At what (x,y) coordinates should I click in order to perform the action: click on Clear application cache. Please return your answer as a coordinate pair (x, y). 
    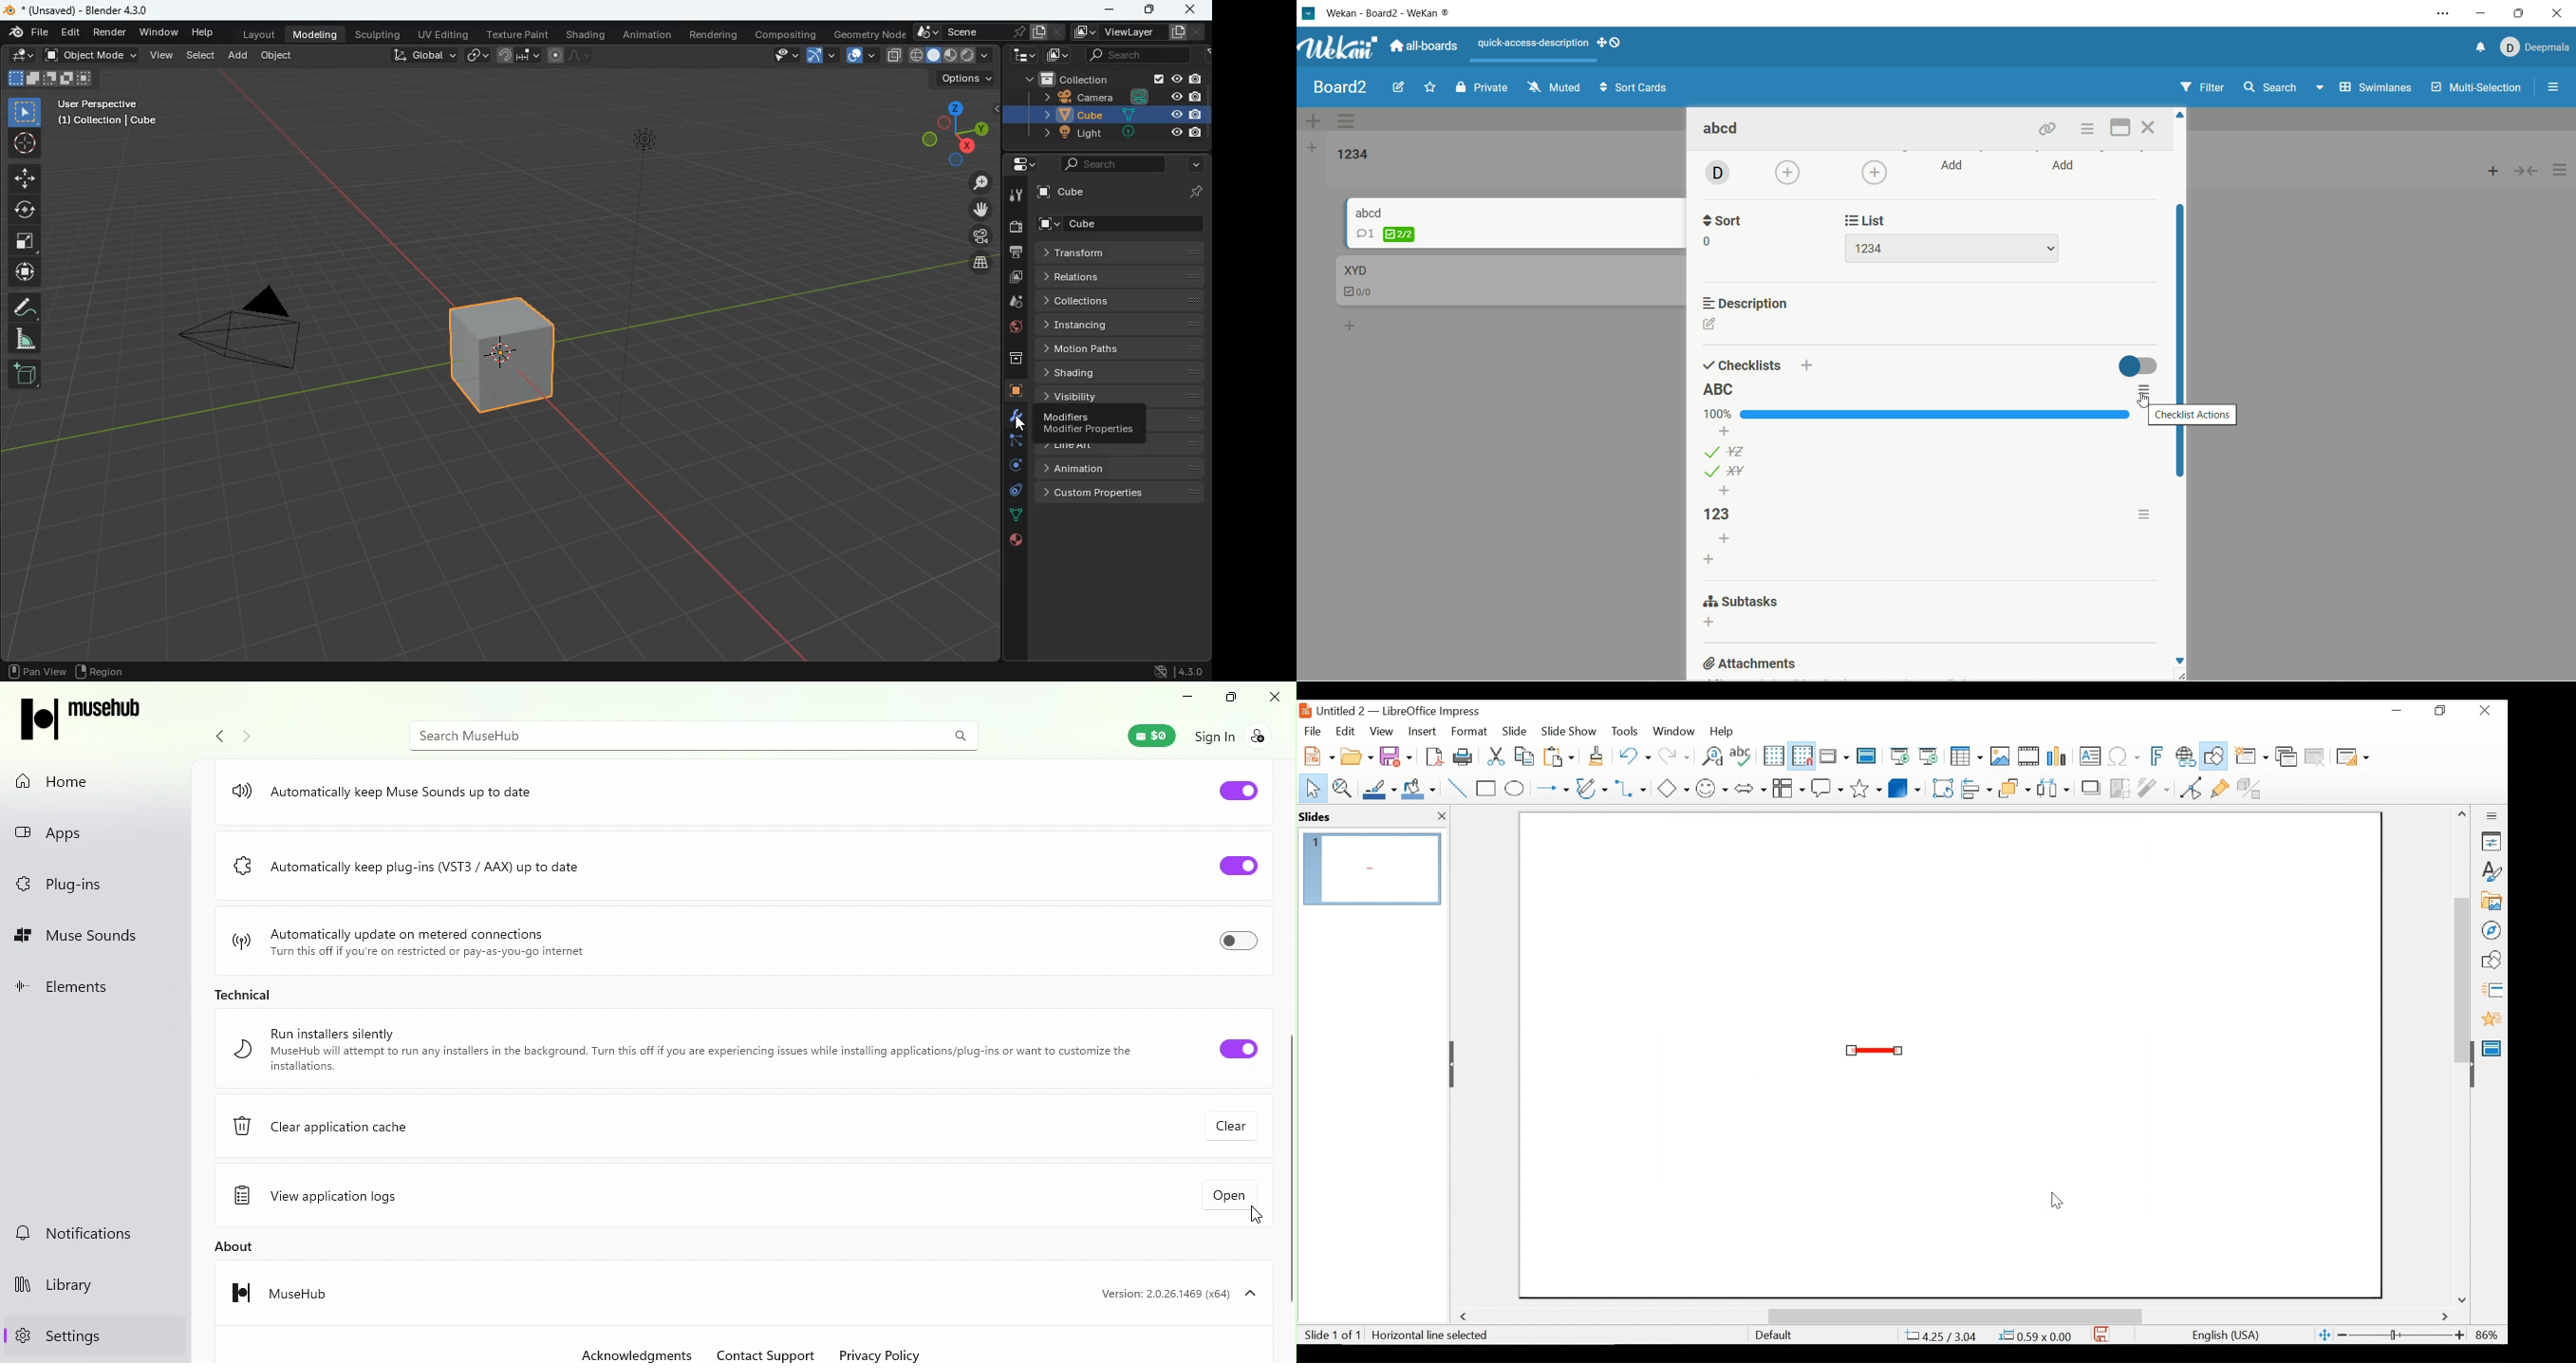
    Looking at the image, I should click on (324, 1122).